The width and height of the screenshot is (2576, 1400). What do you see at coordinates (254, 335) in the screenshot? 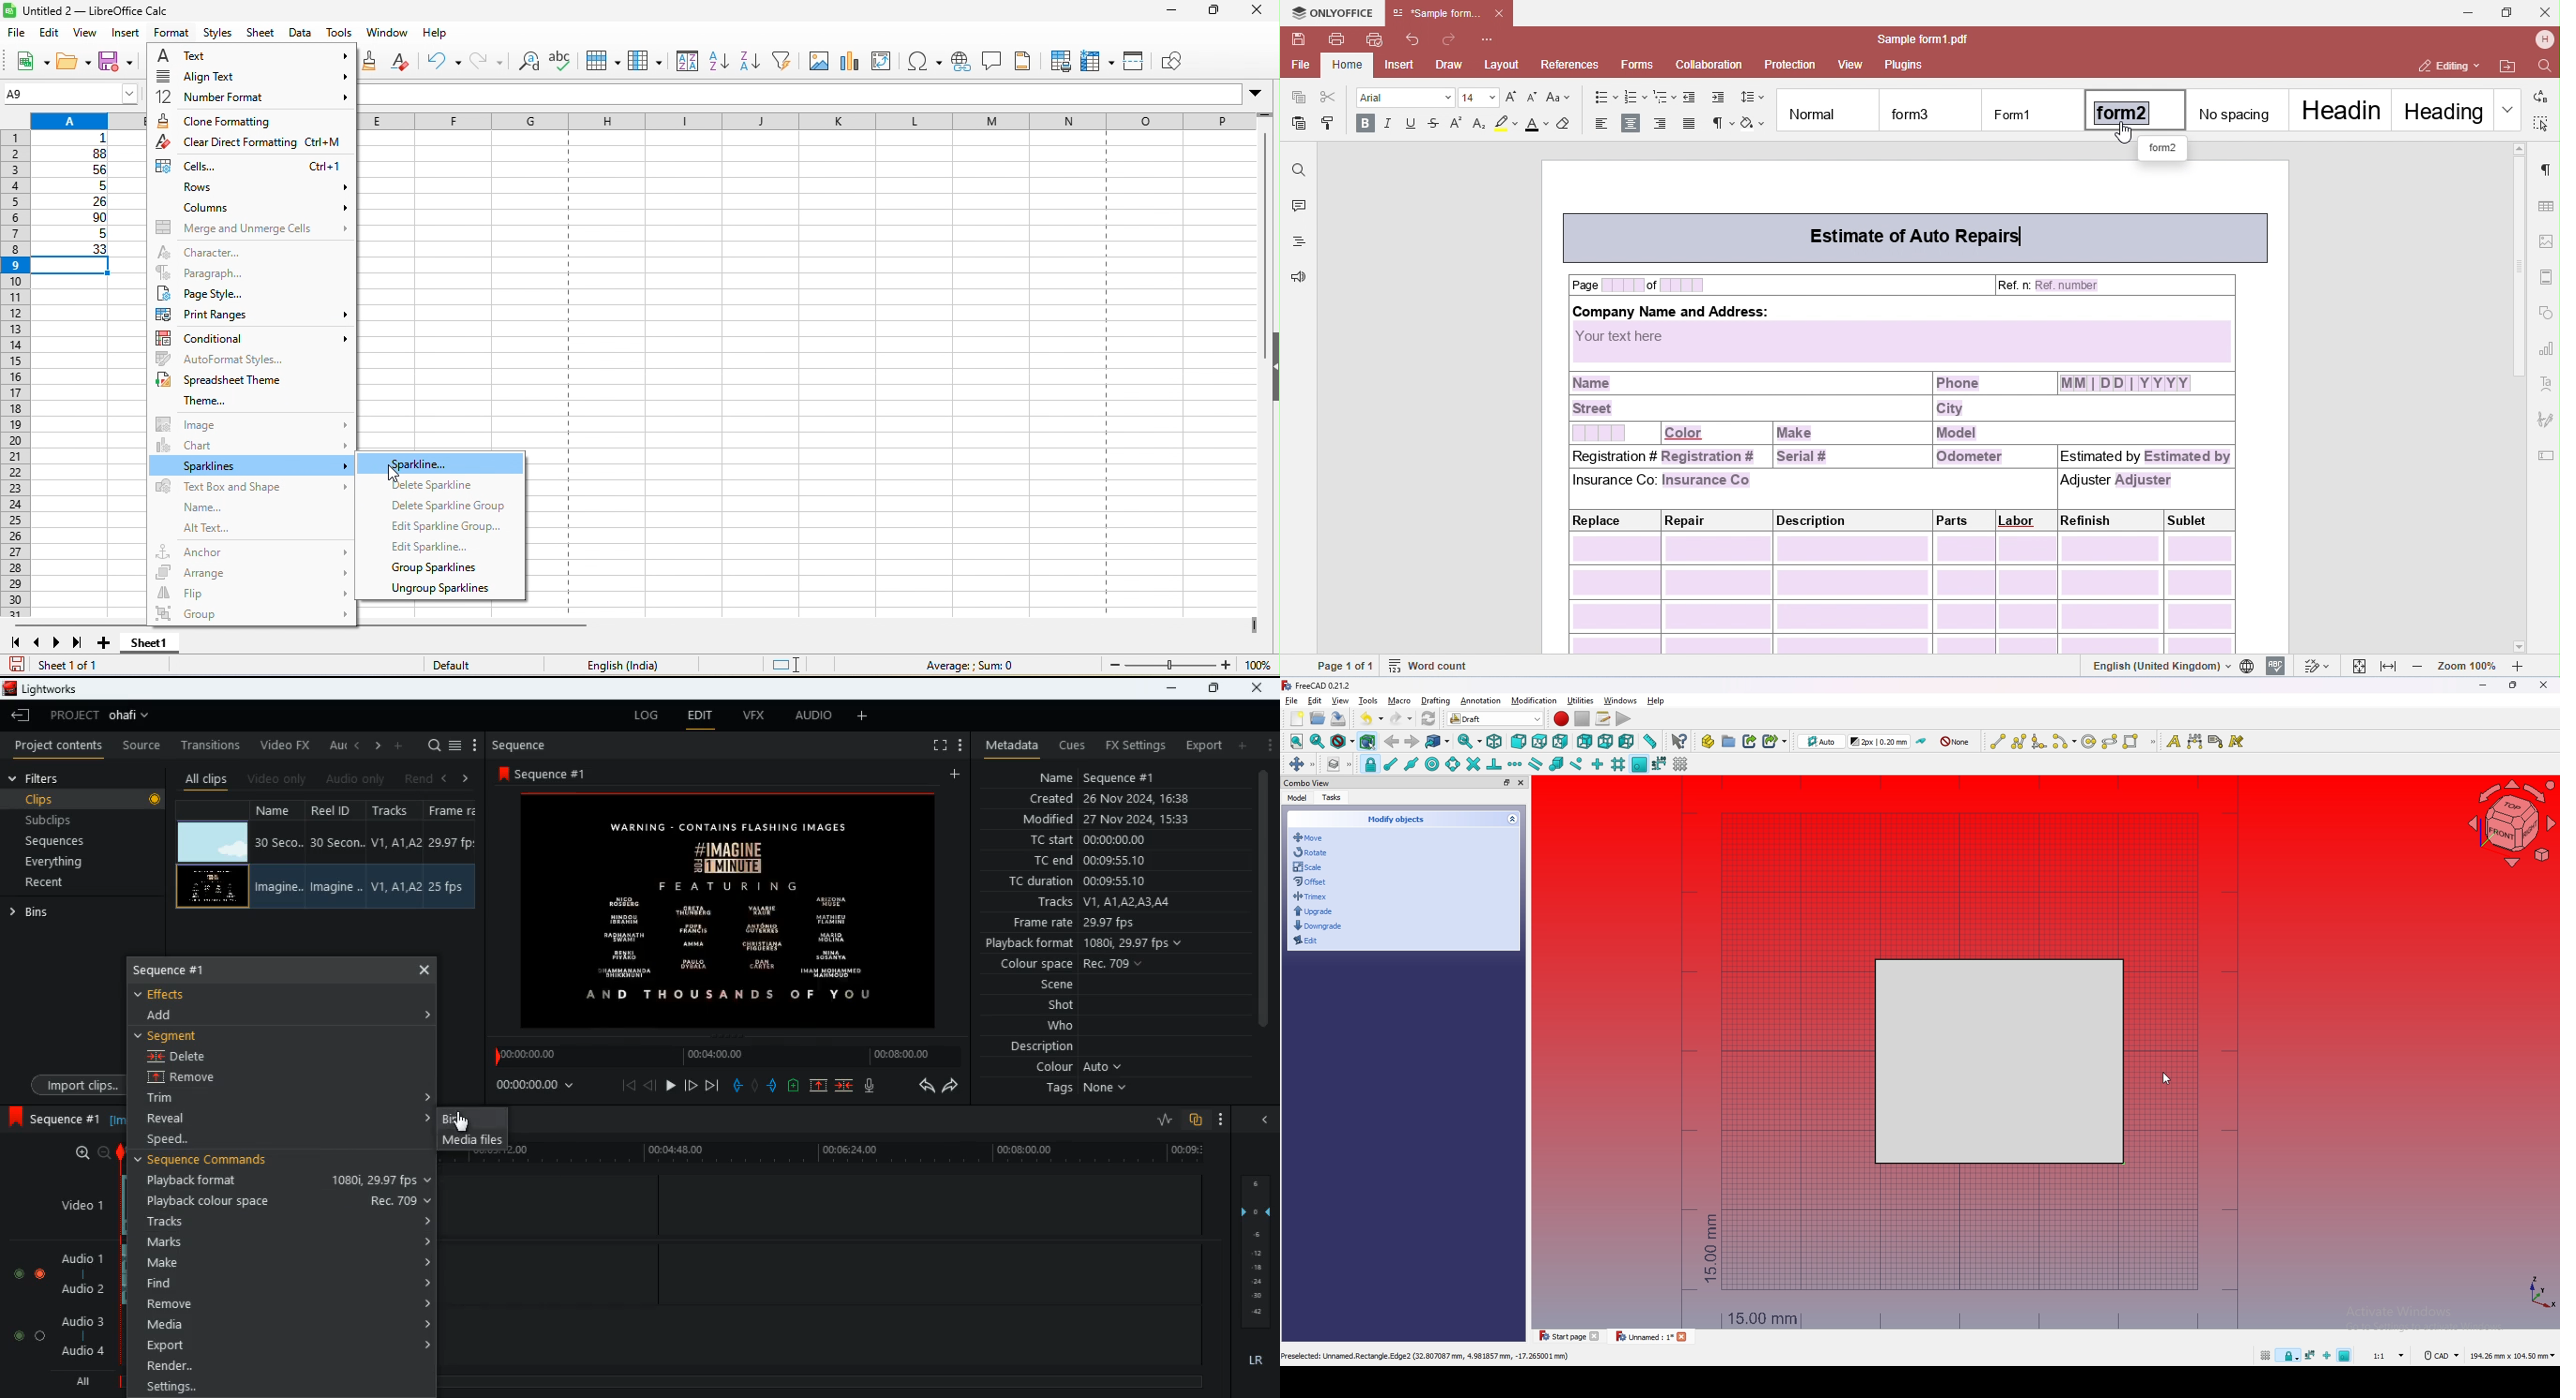
I see `conditional` at bounding box center [254, 335].